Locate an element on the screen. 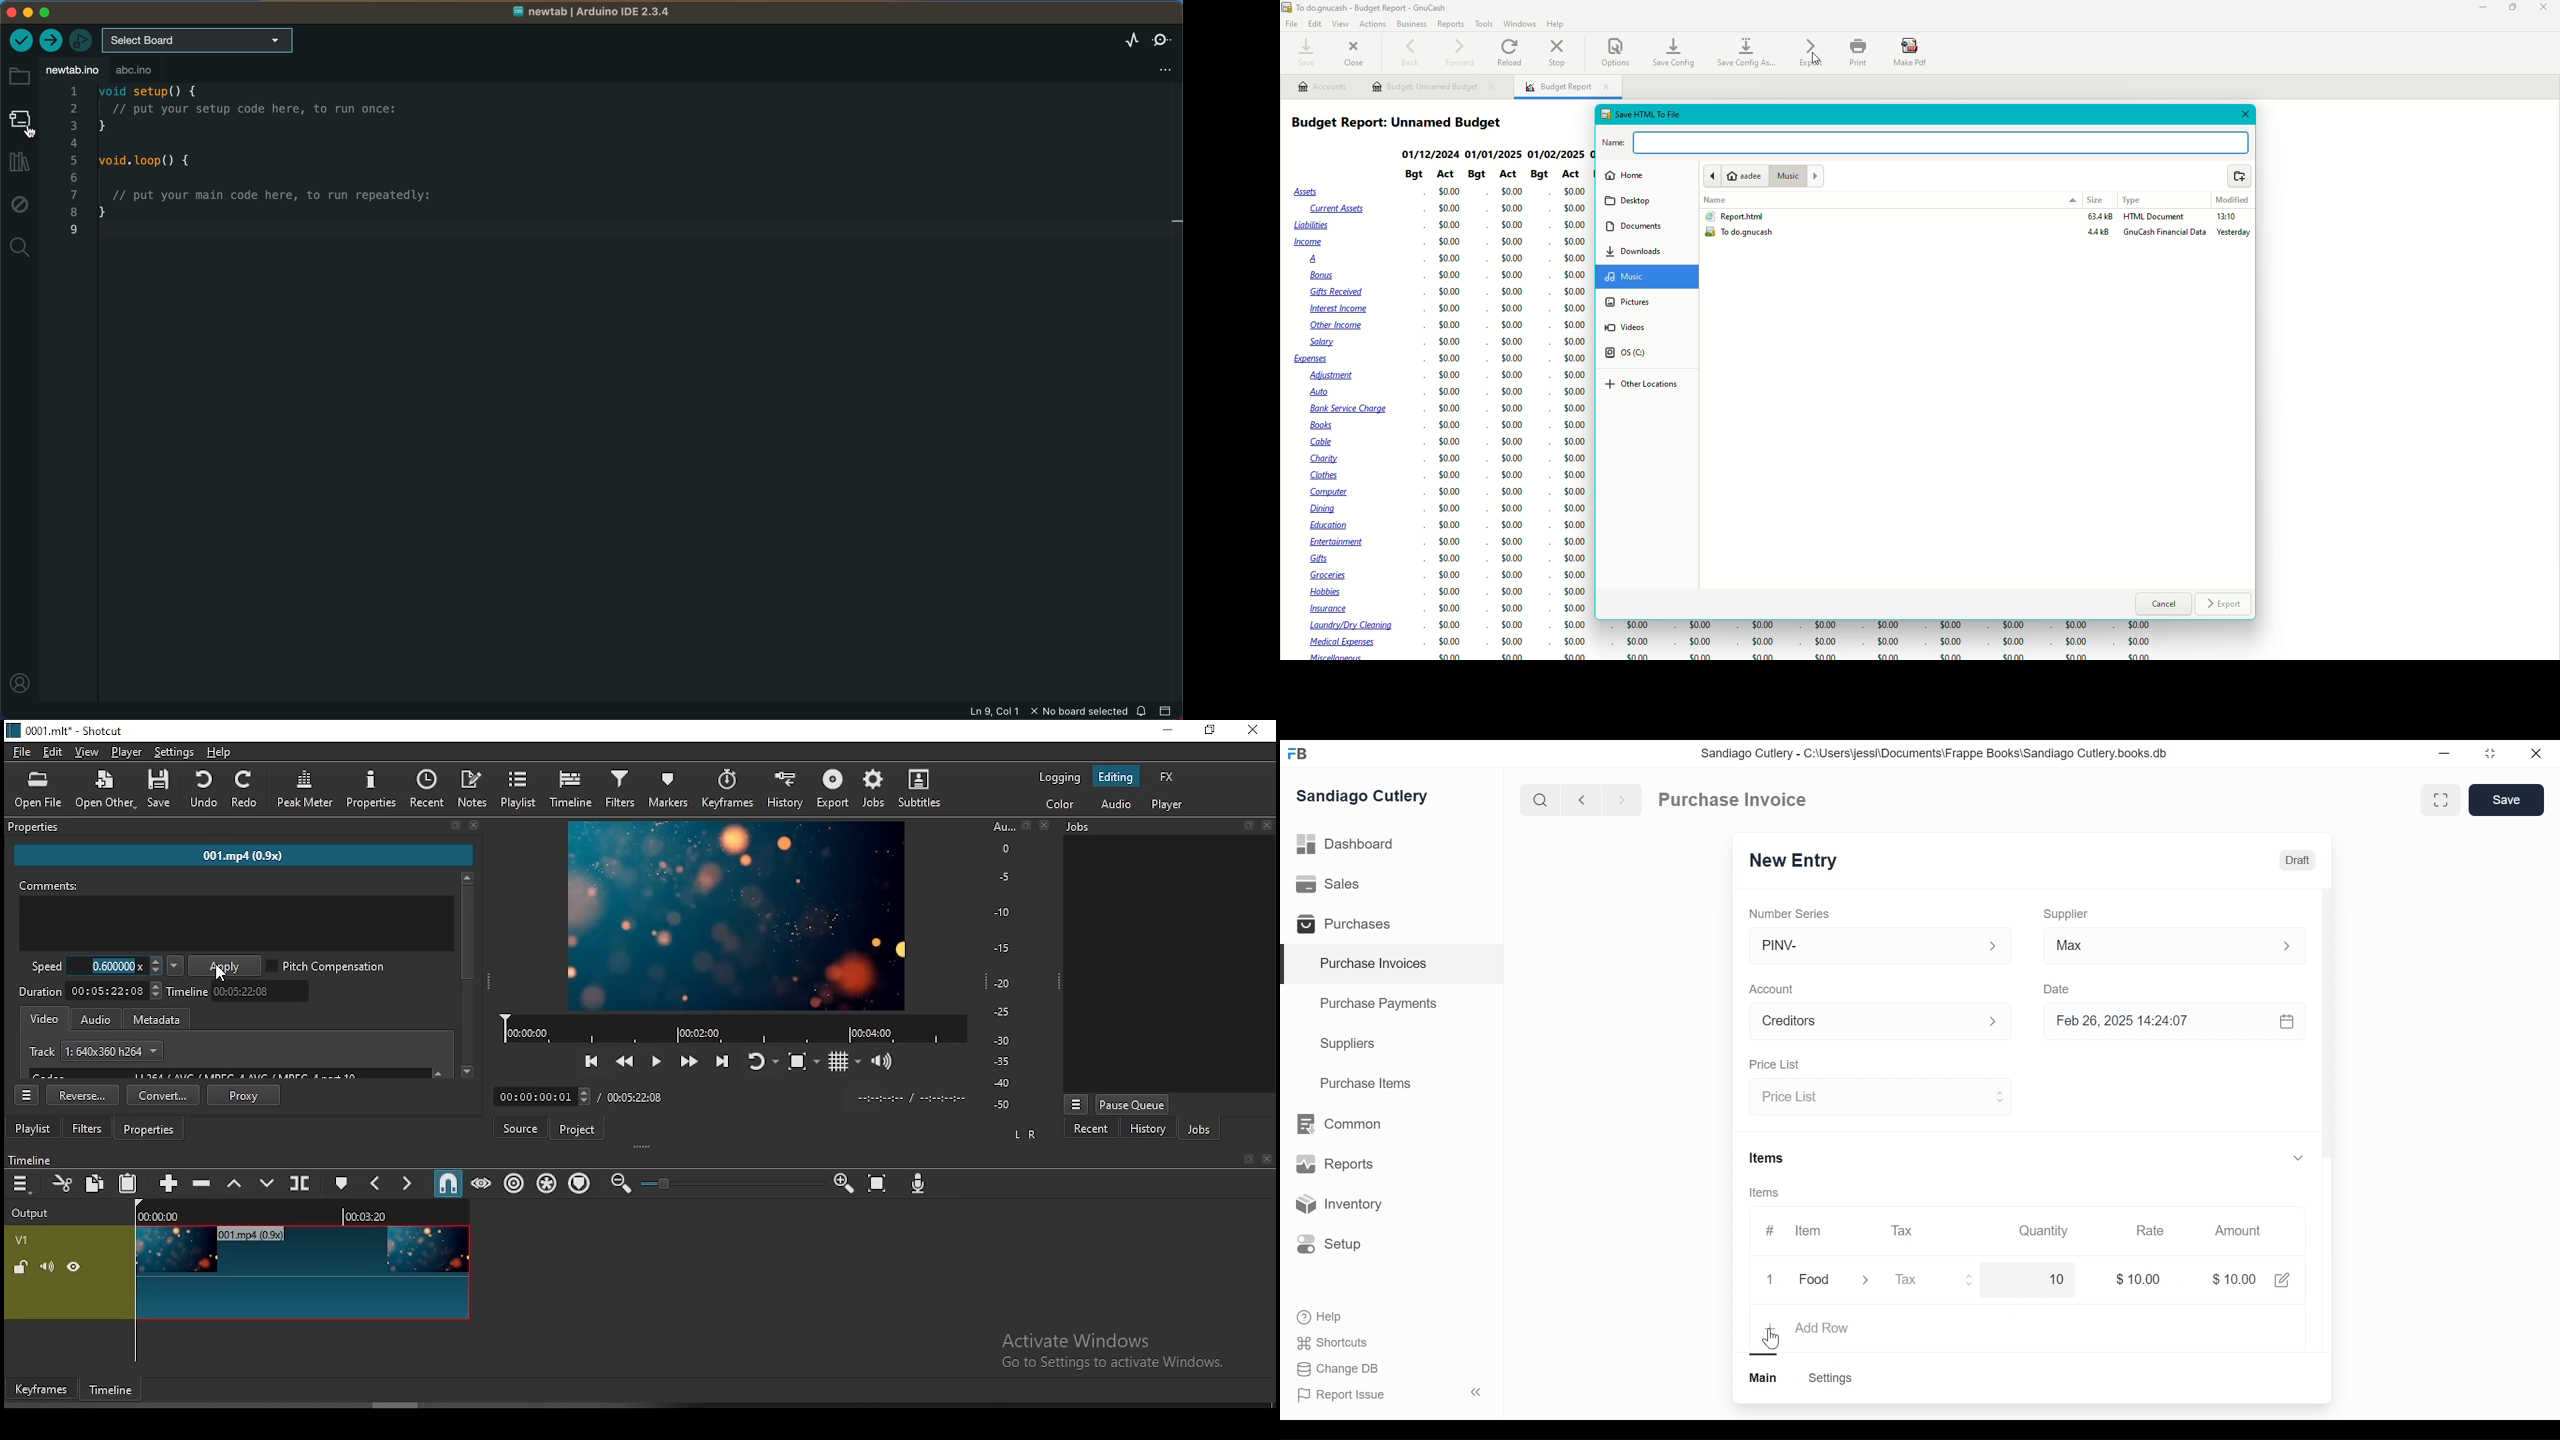 The image size is (2576, 1456). Quantity is located at coordinates (2042, 1230).